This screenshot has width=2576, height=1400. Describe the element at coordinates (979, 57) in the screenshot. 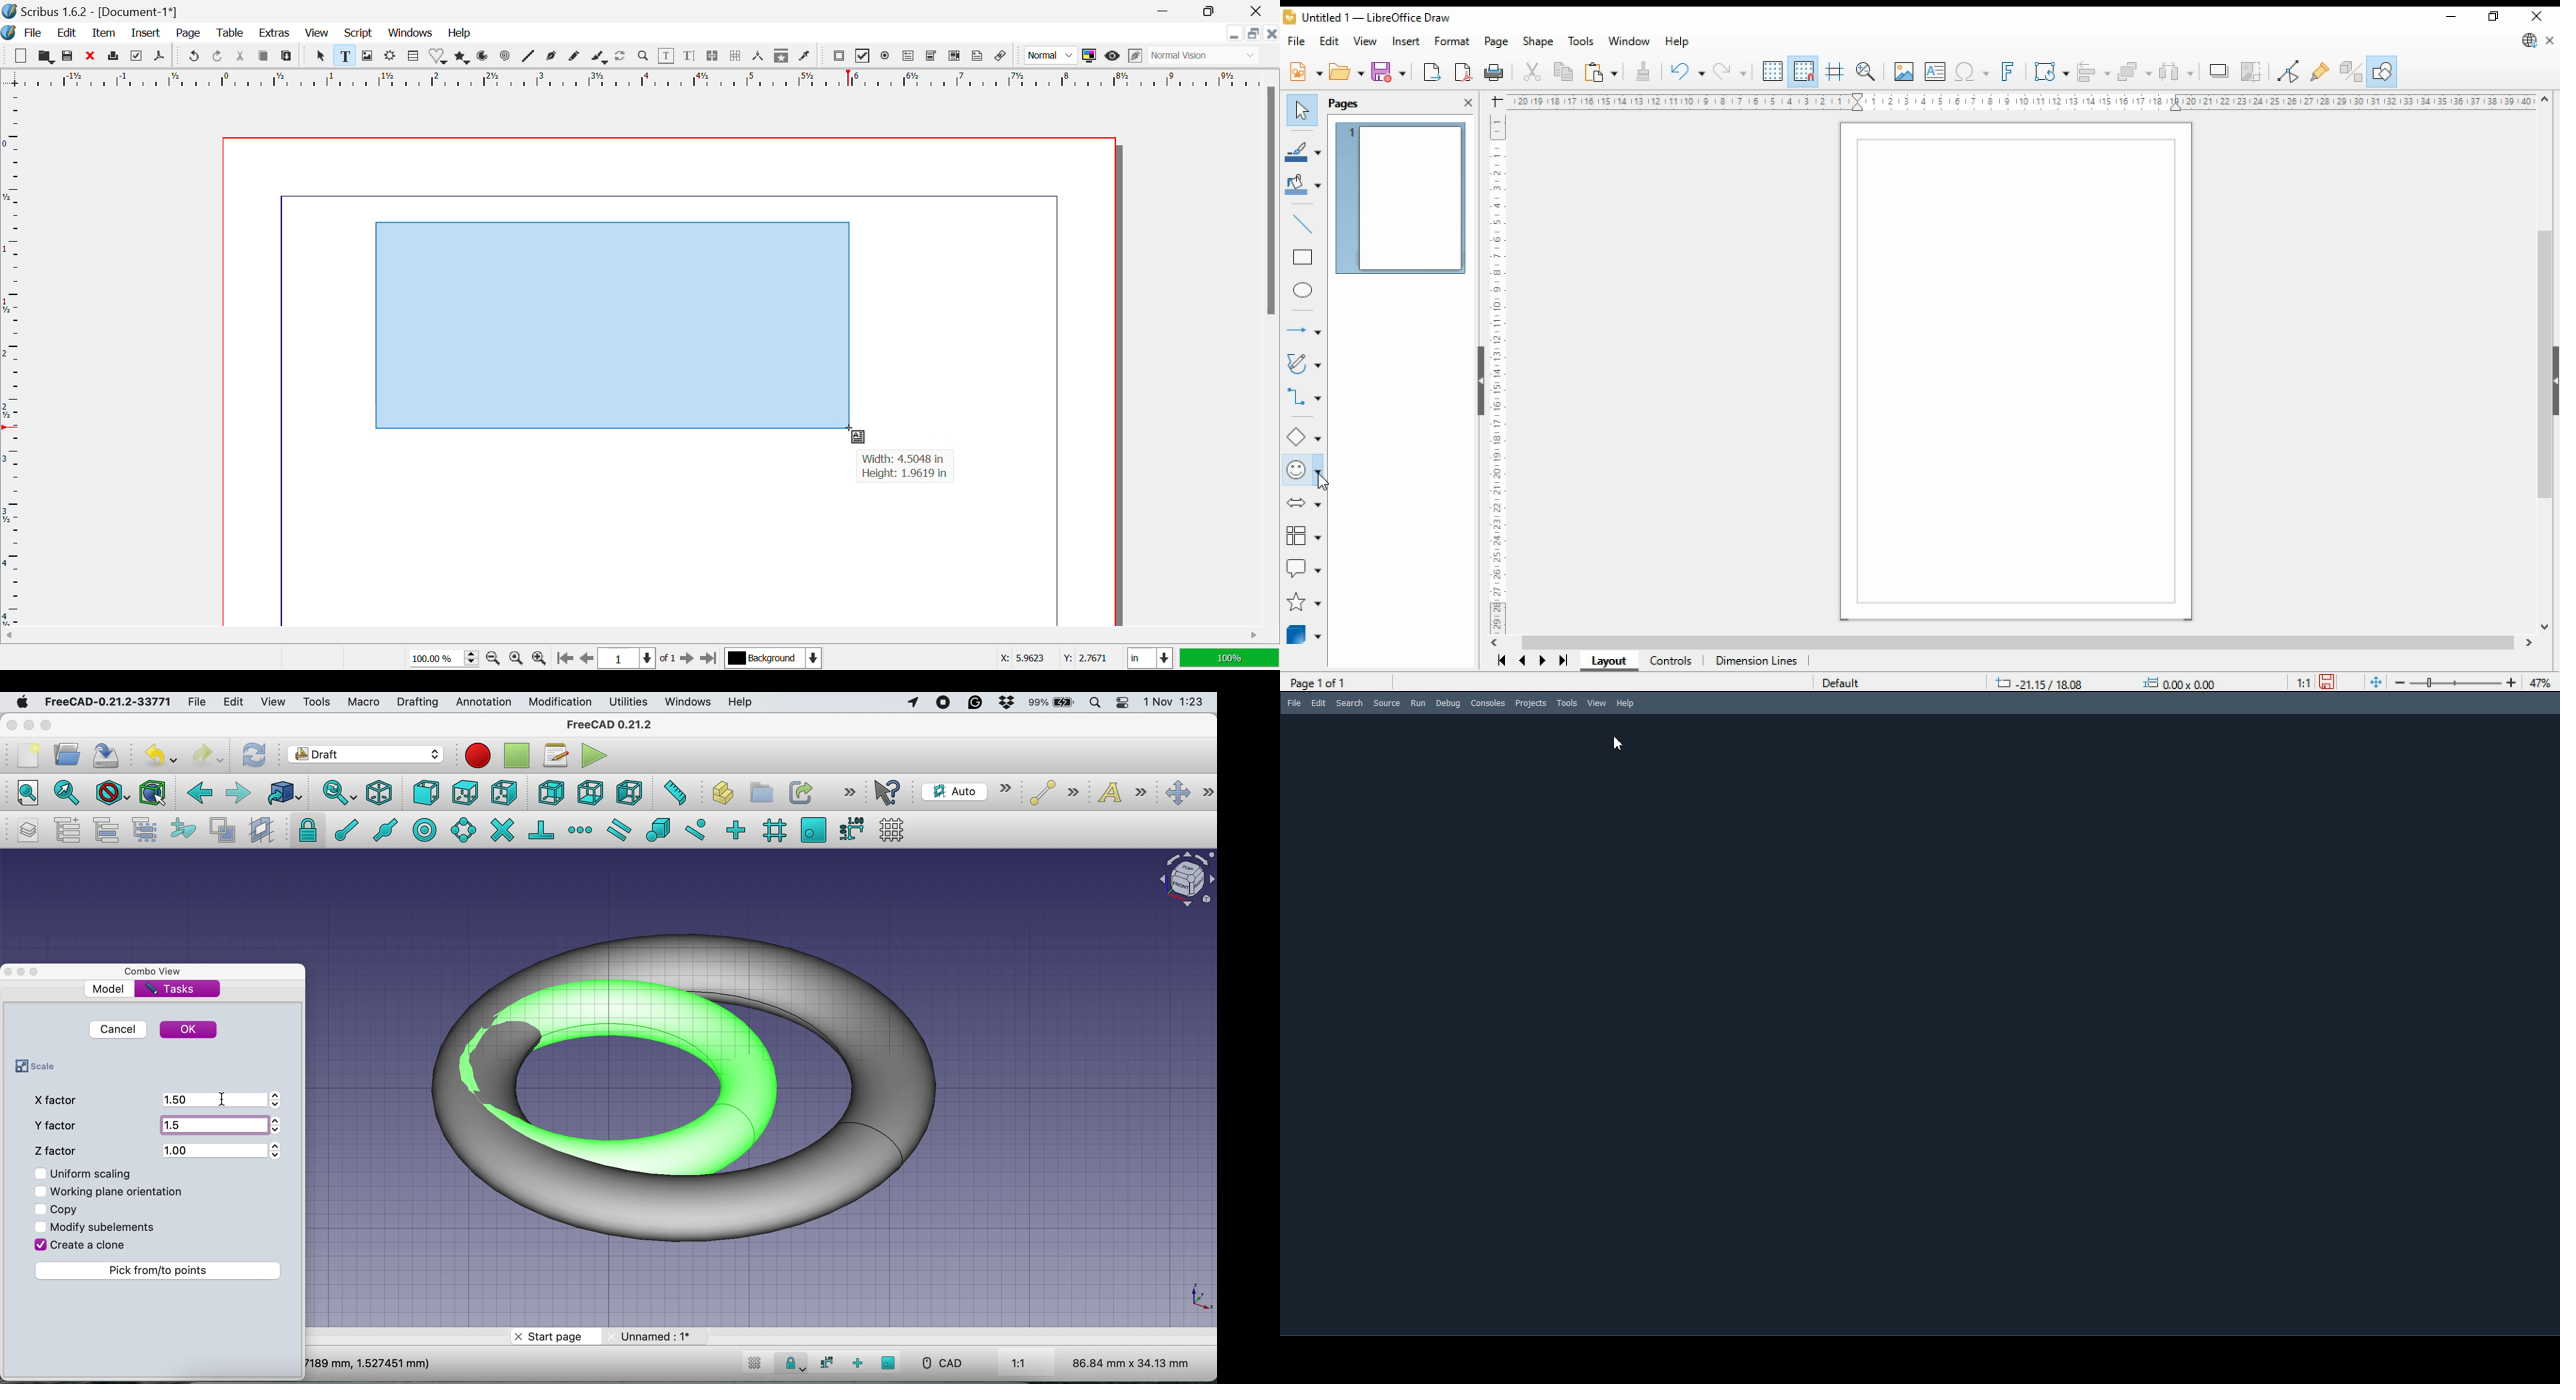

I see `Text Annotation` at that location.